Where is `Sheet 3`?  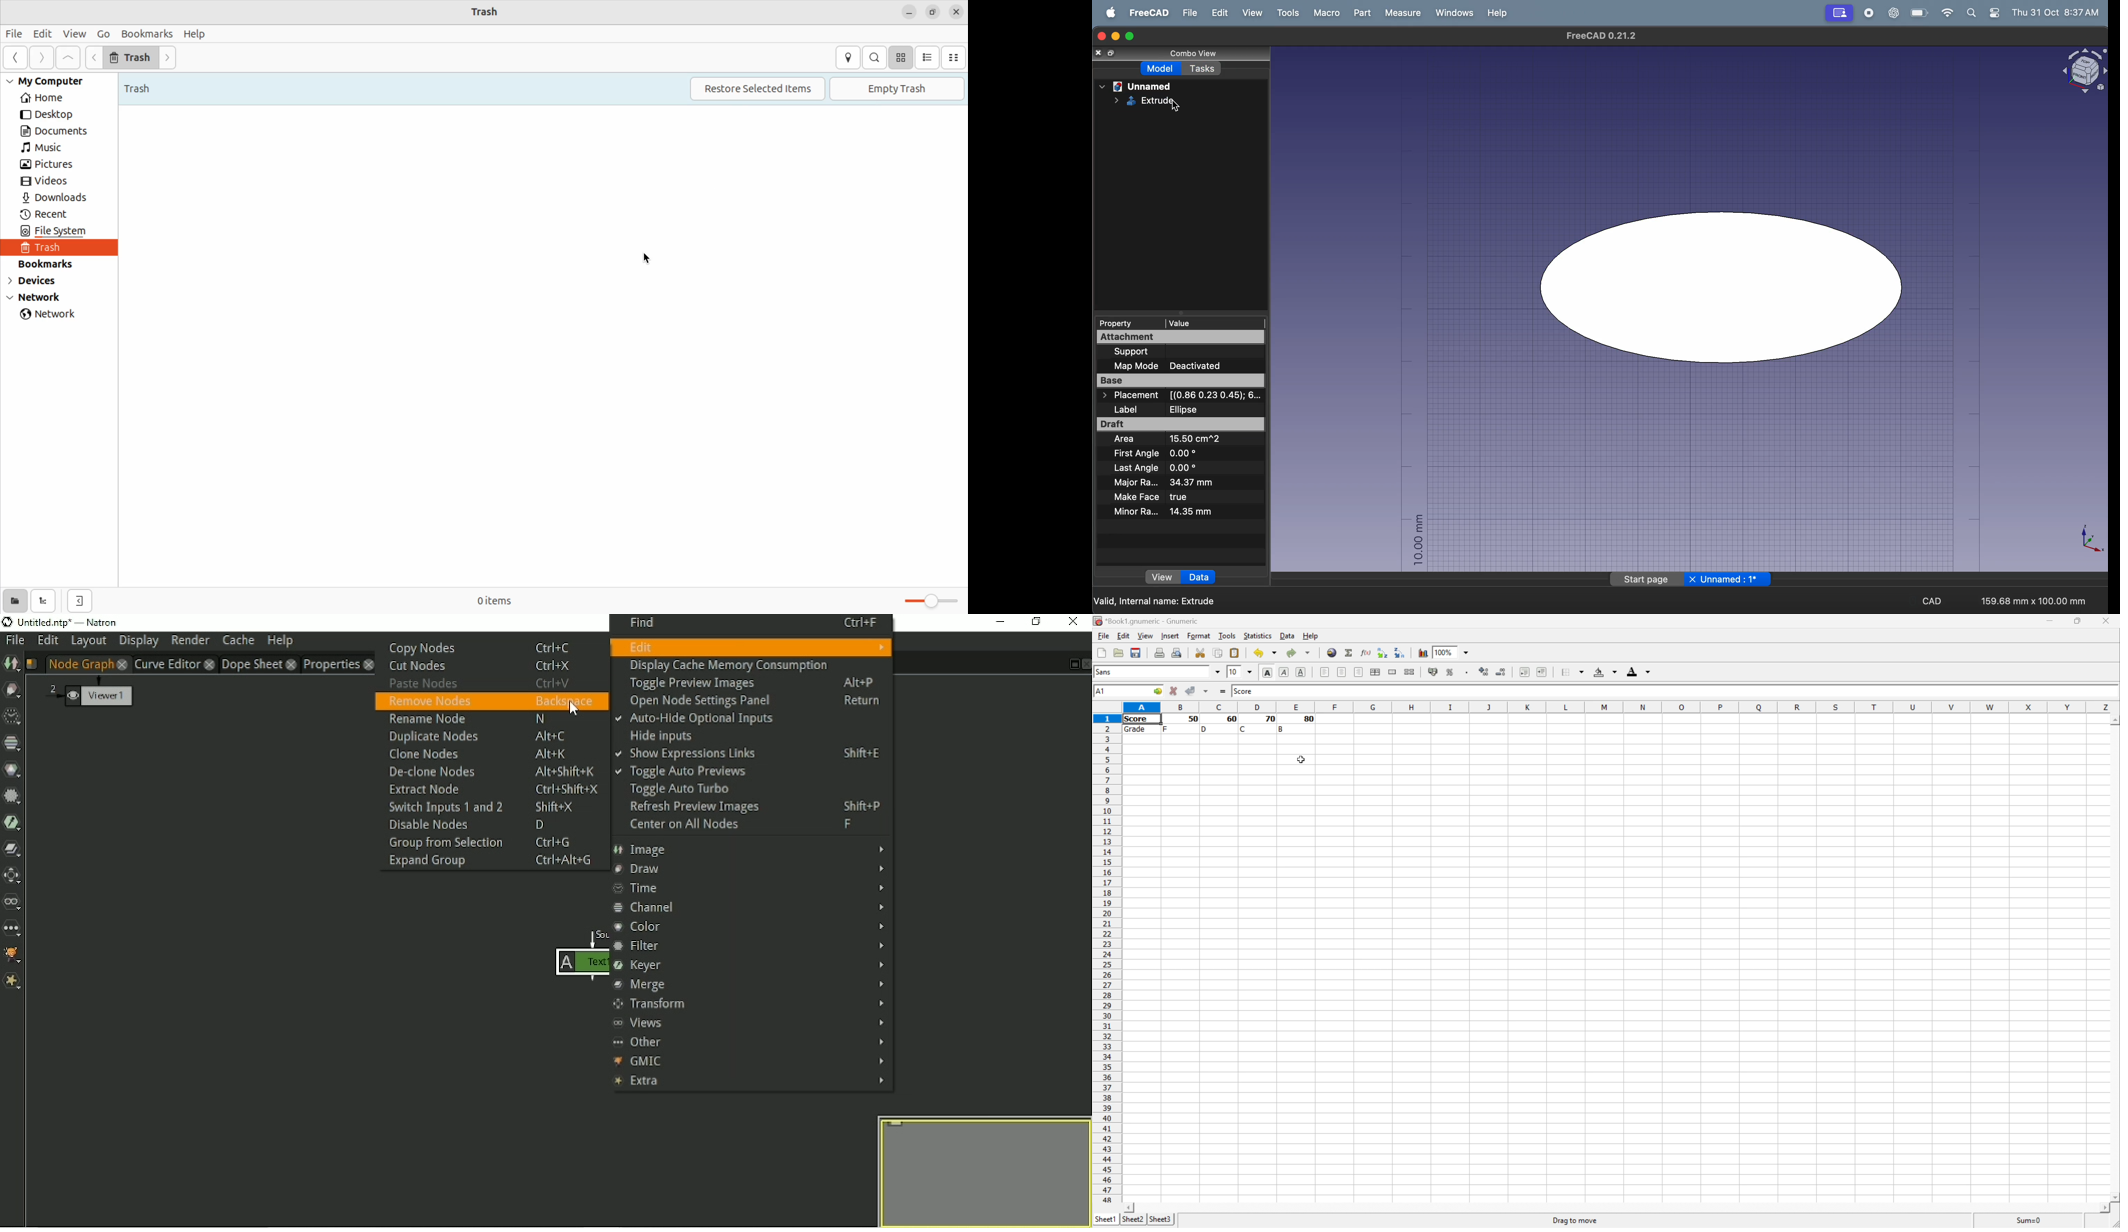
Sheet 3 is located at coordinates (1161, 1220).